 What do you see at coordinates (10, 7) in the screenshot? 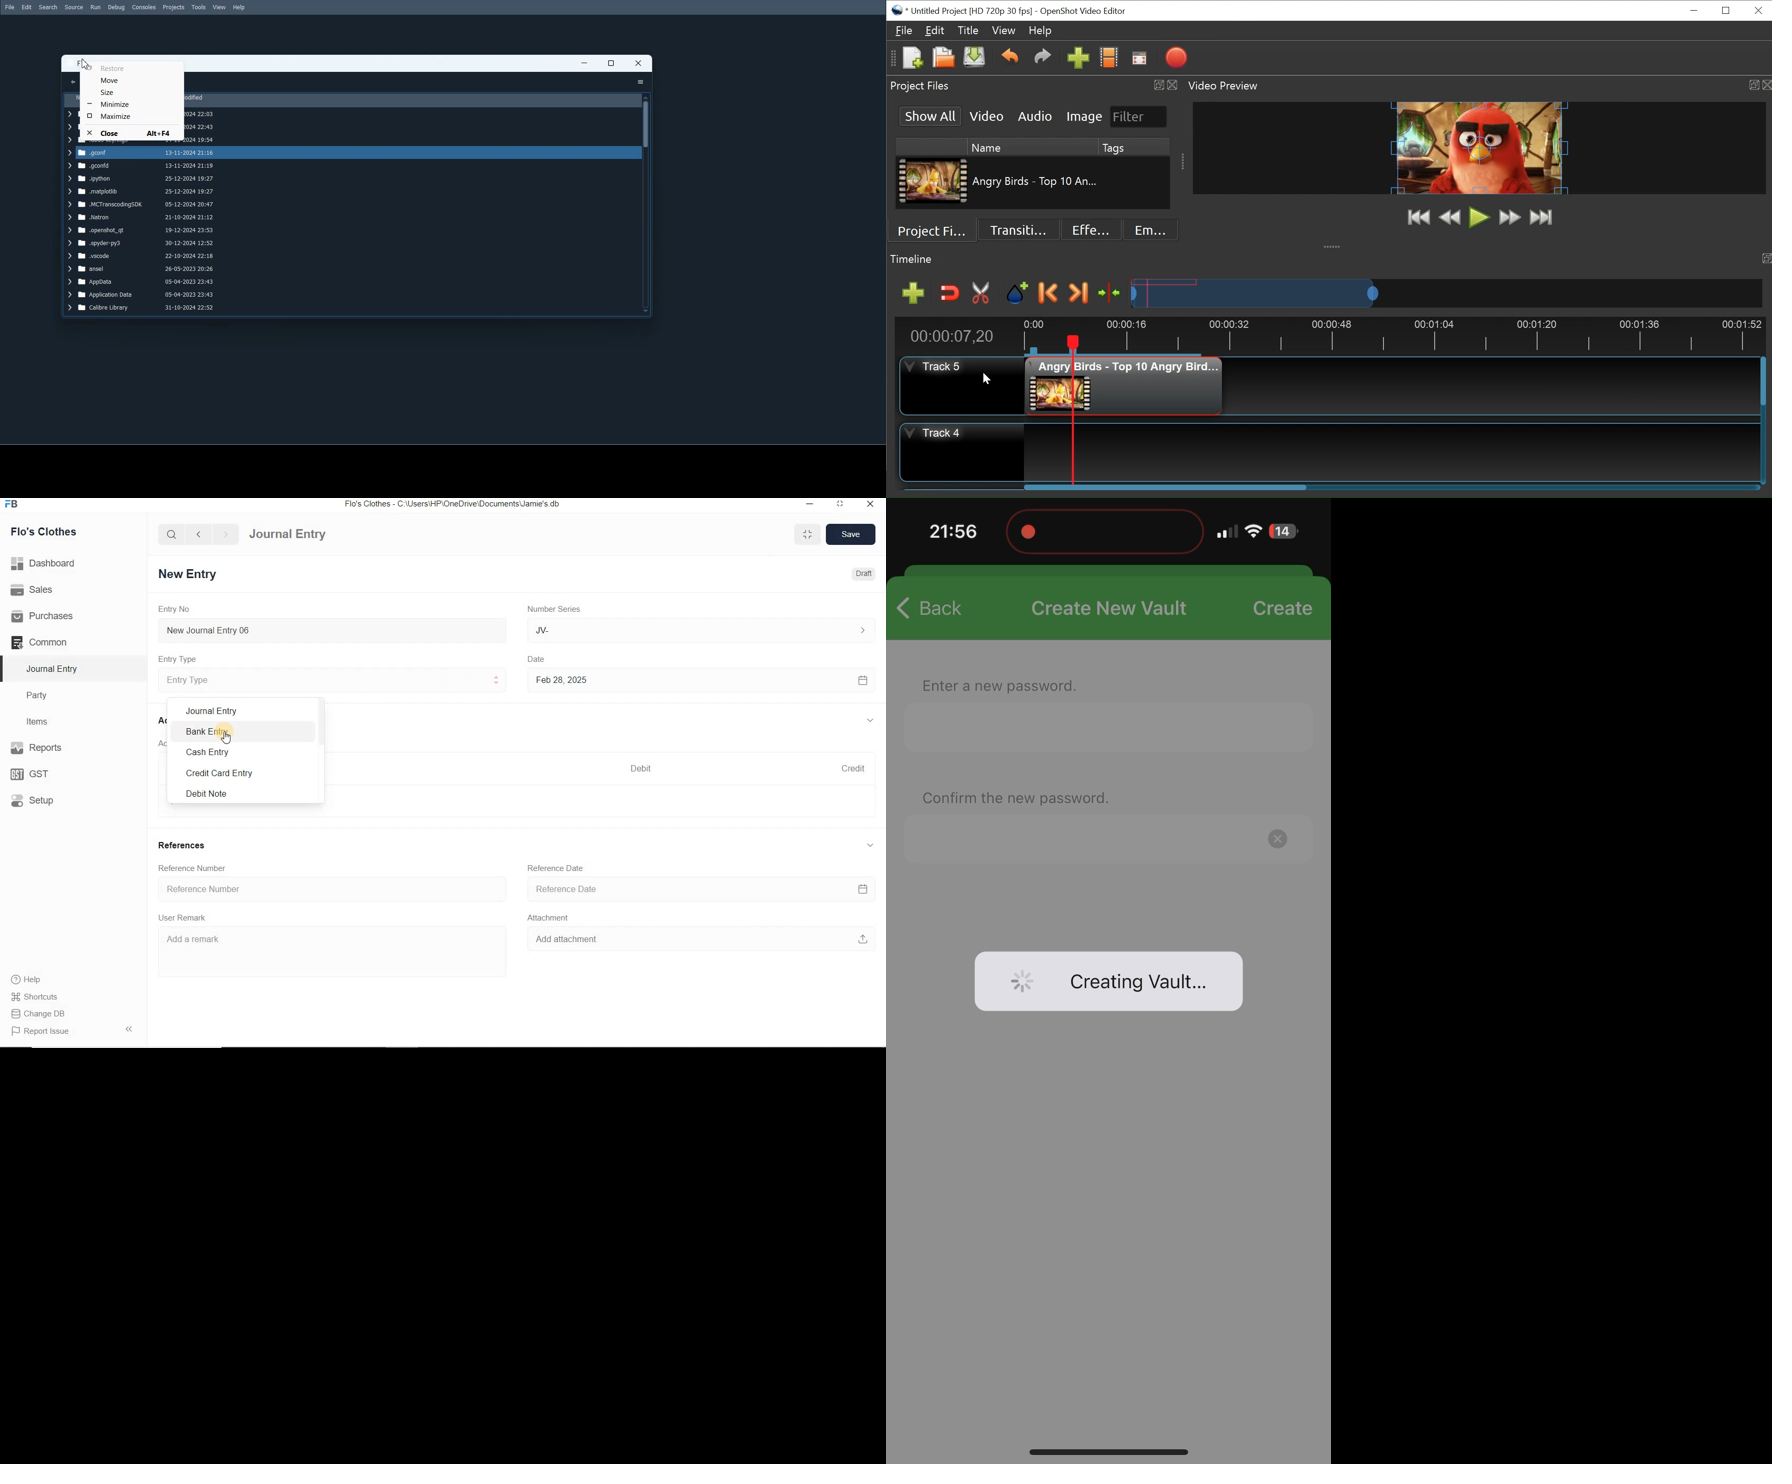
I see `File` at bounding box center [10, 7].